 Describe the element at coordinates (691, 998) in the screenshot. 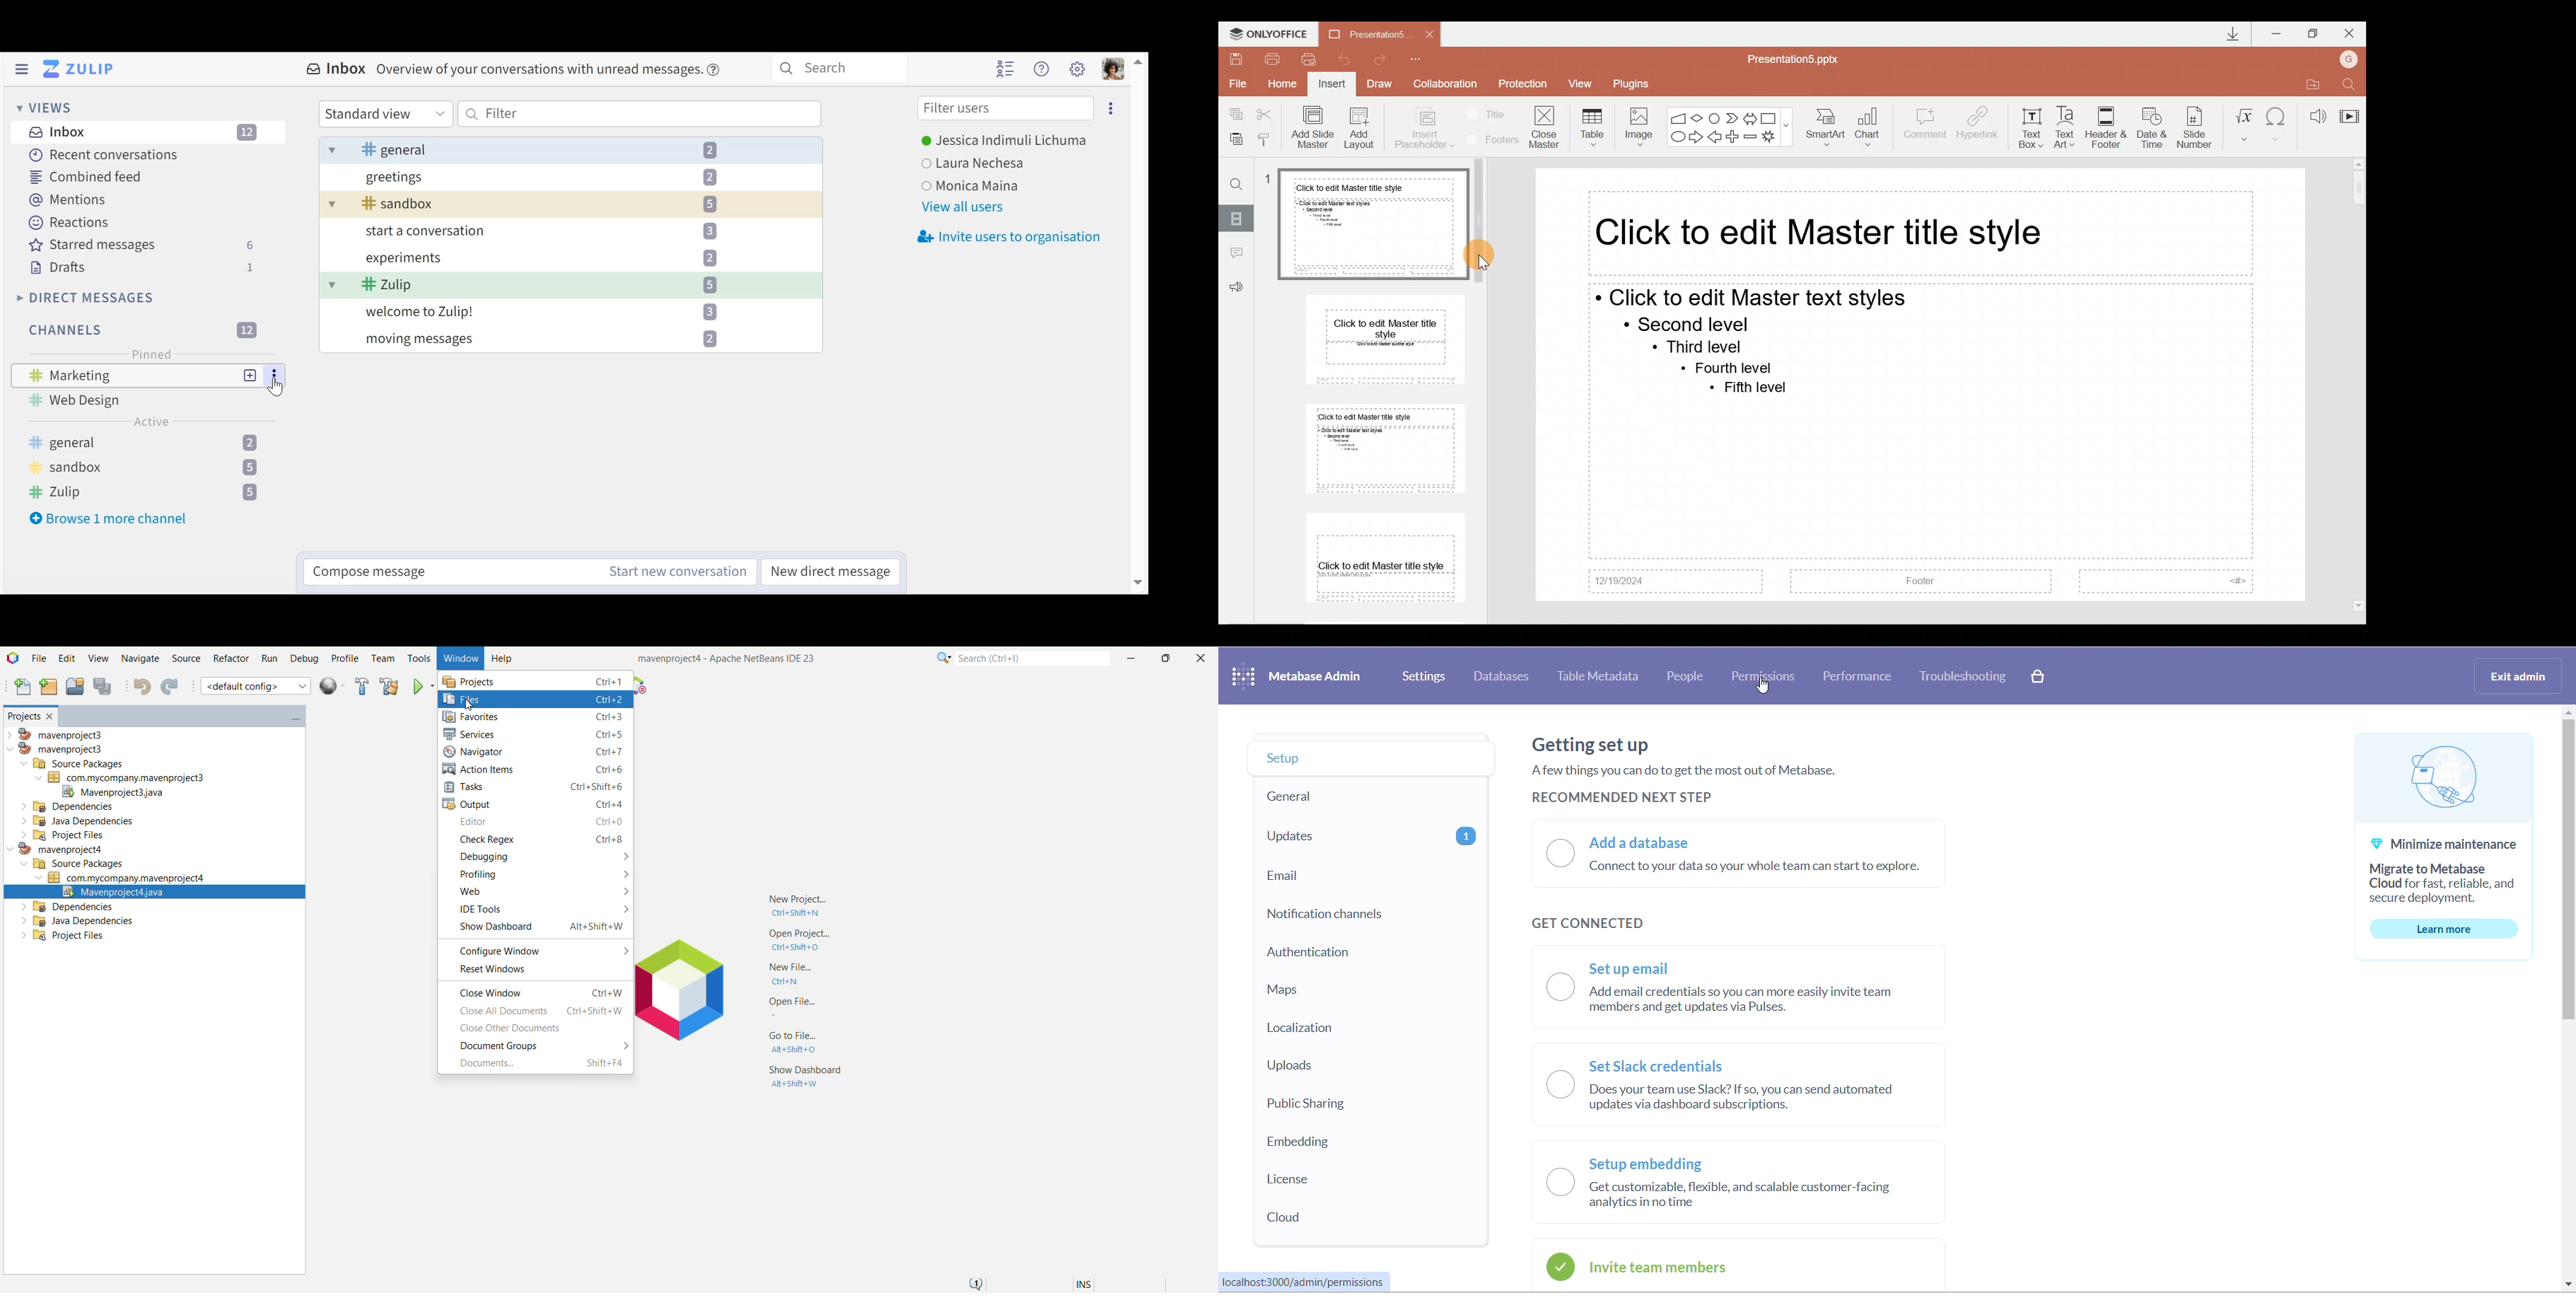

I see `Application Logo` at that location.